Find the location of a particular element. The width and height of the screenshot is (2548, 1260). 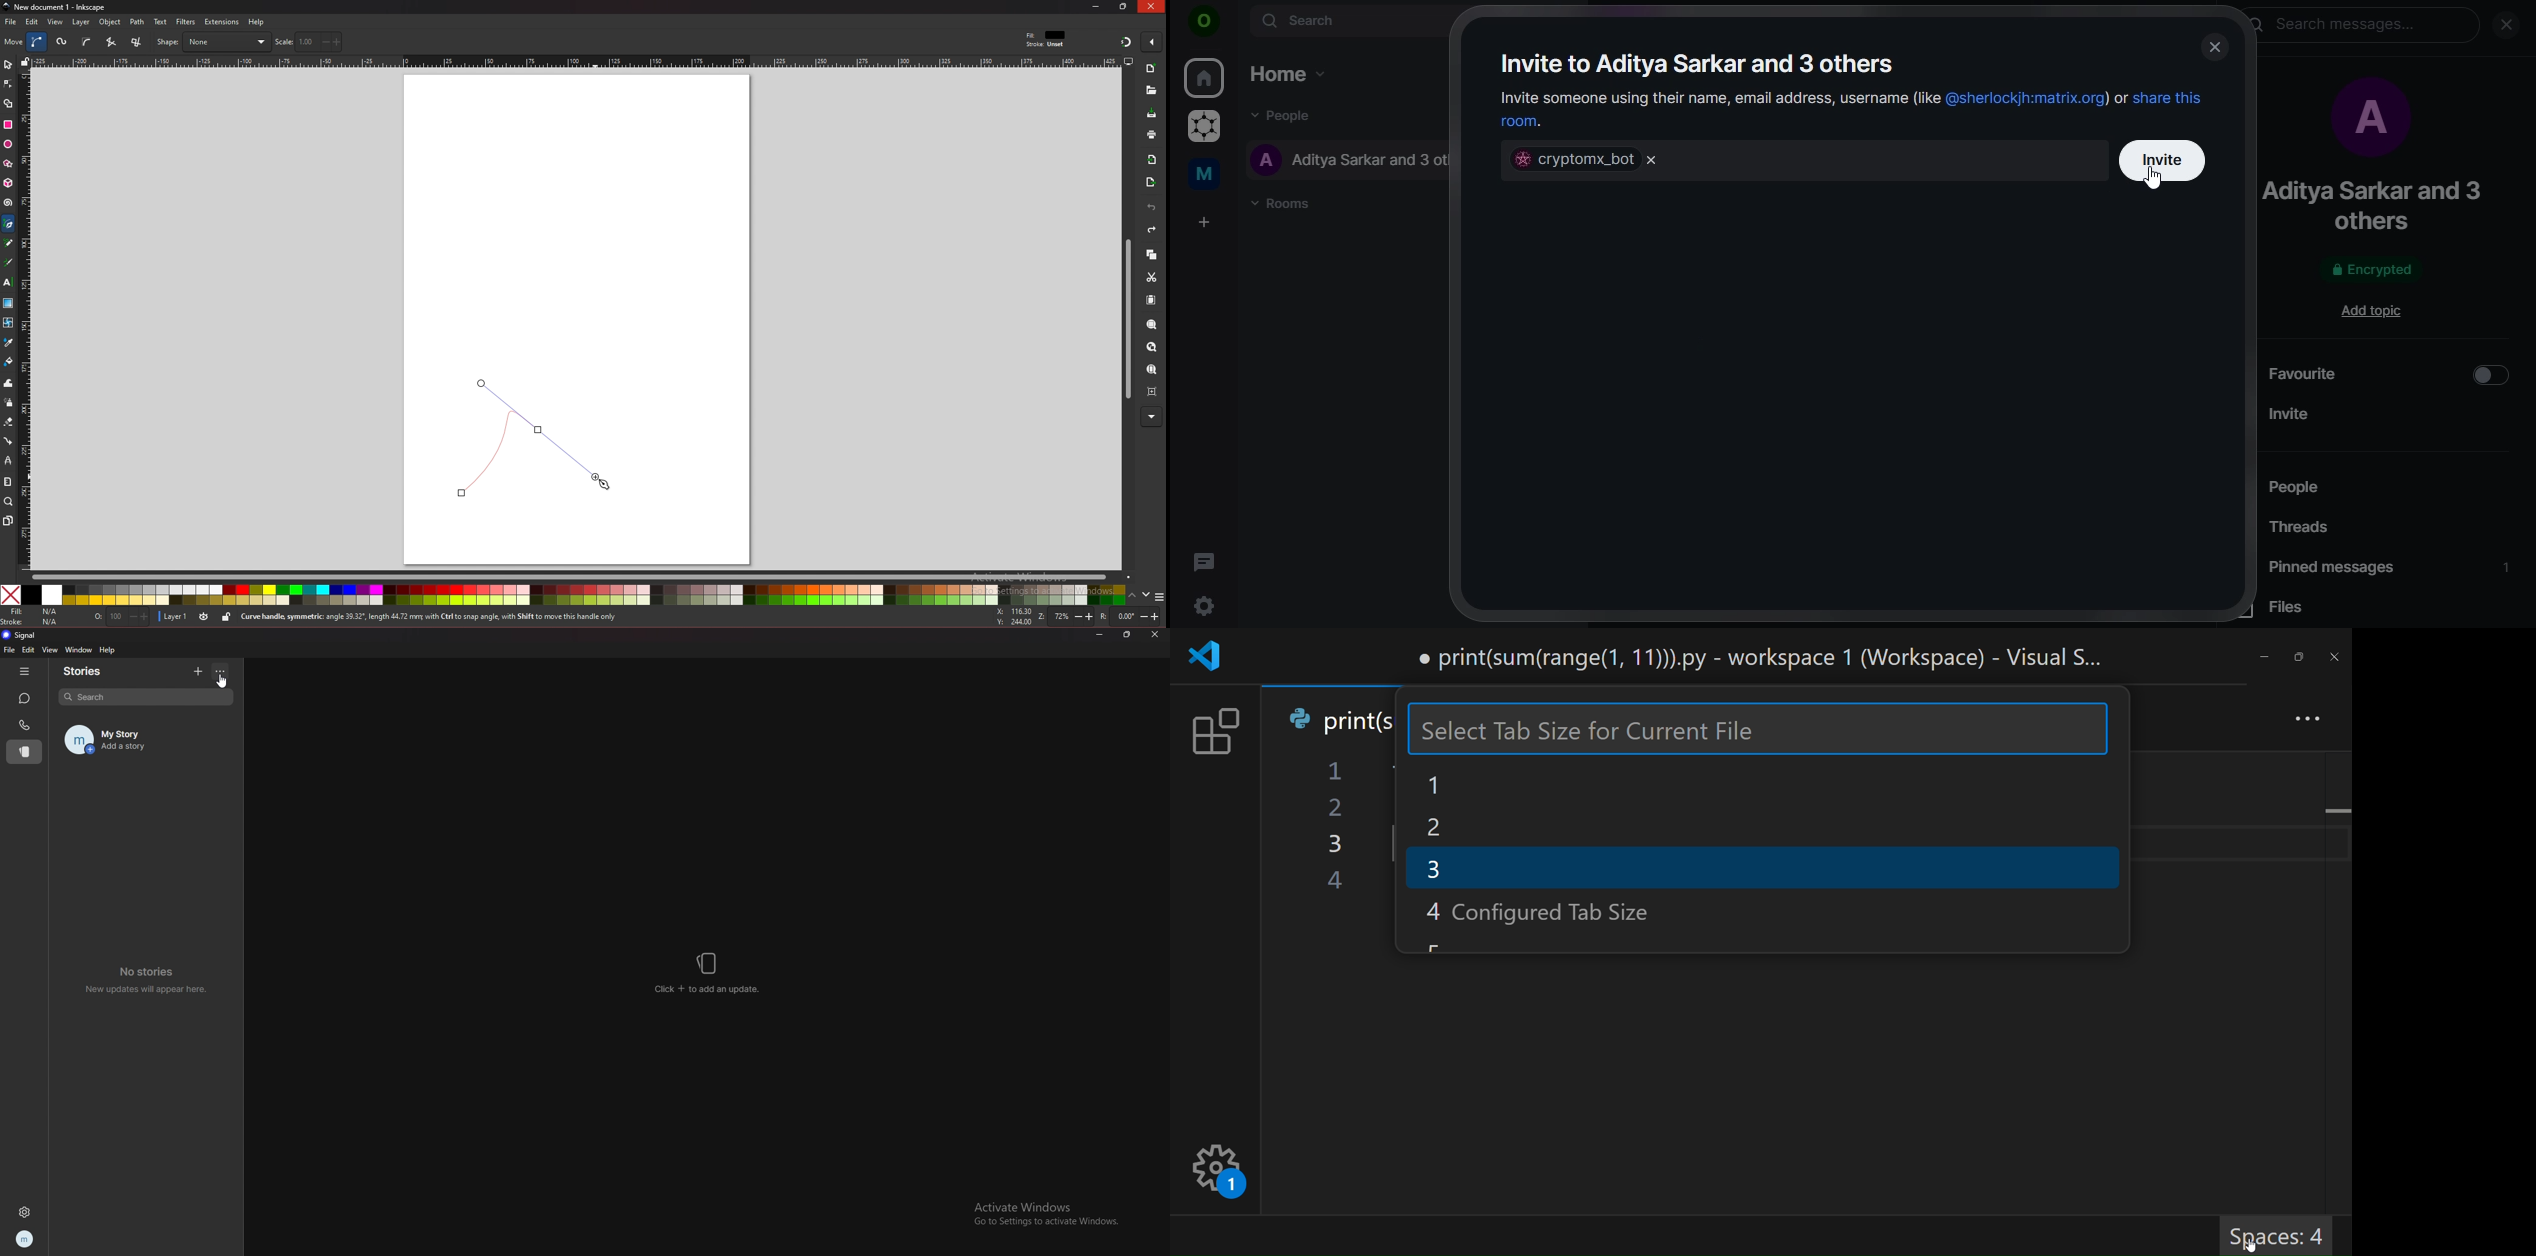

zoom page is located at coordinates (1151, 370).